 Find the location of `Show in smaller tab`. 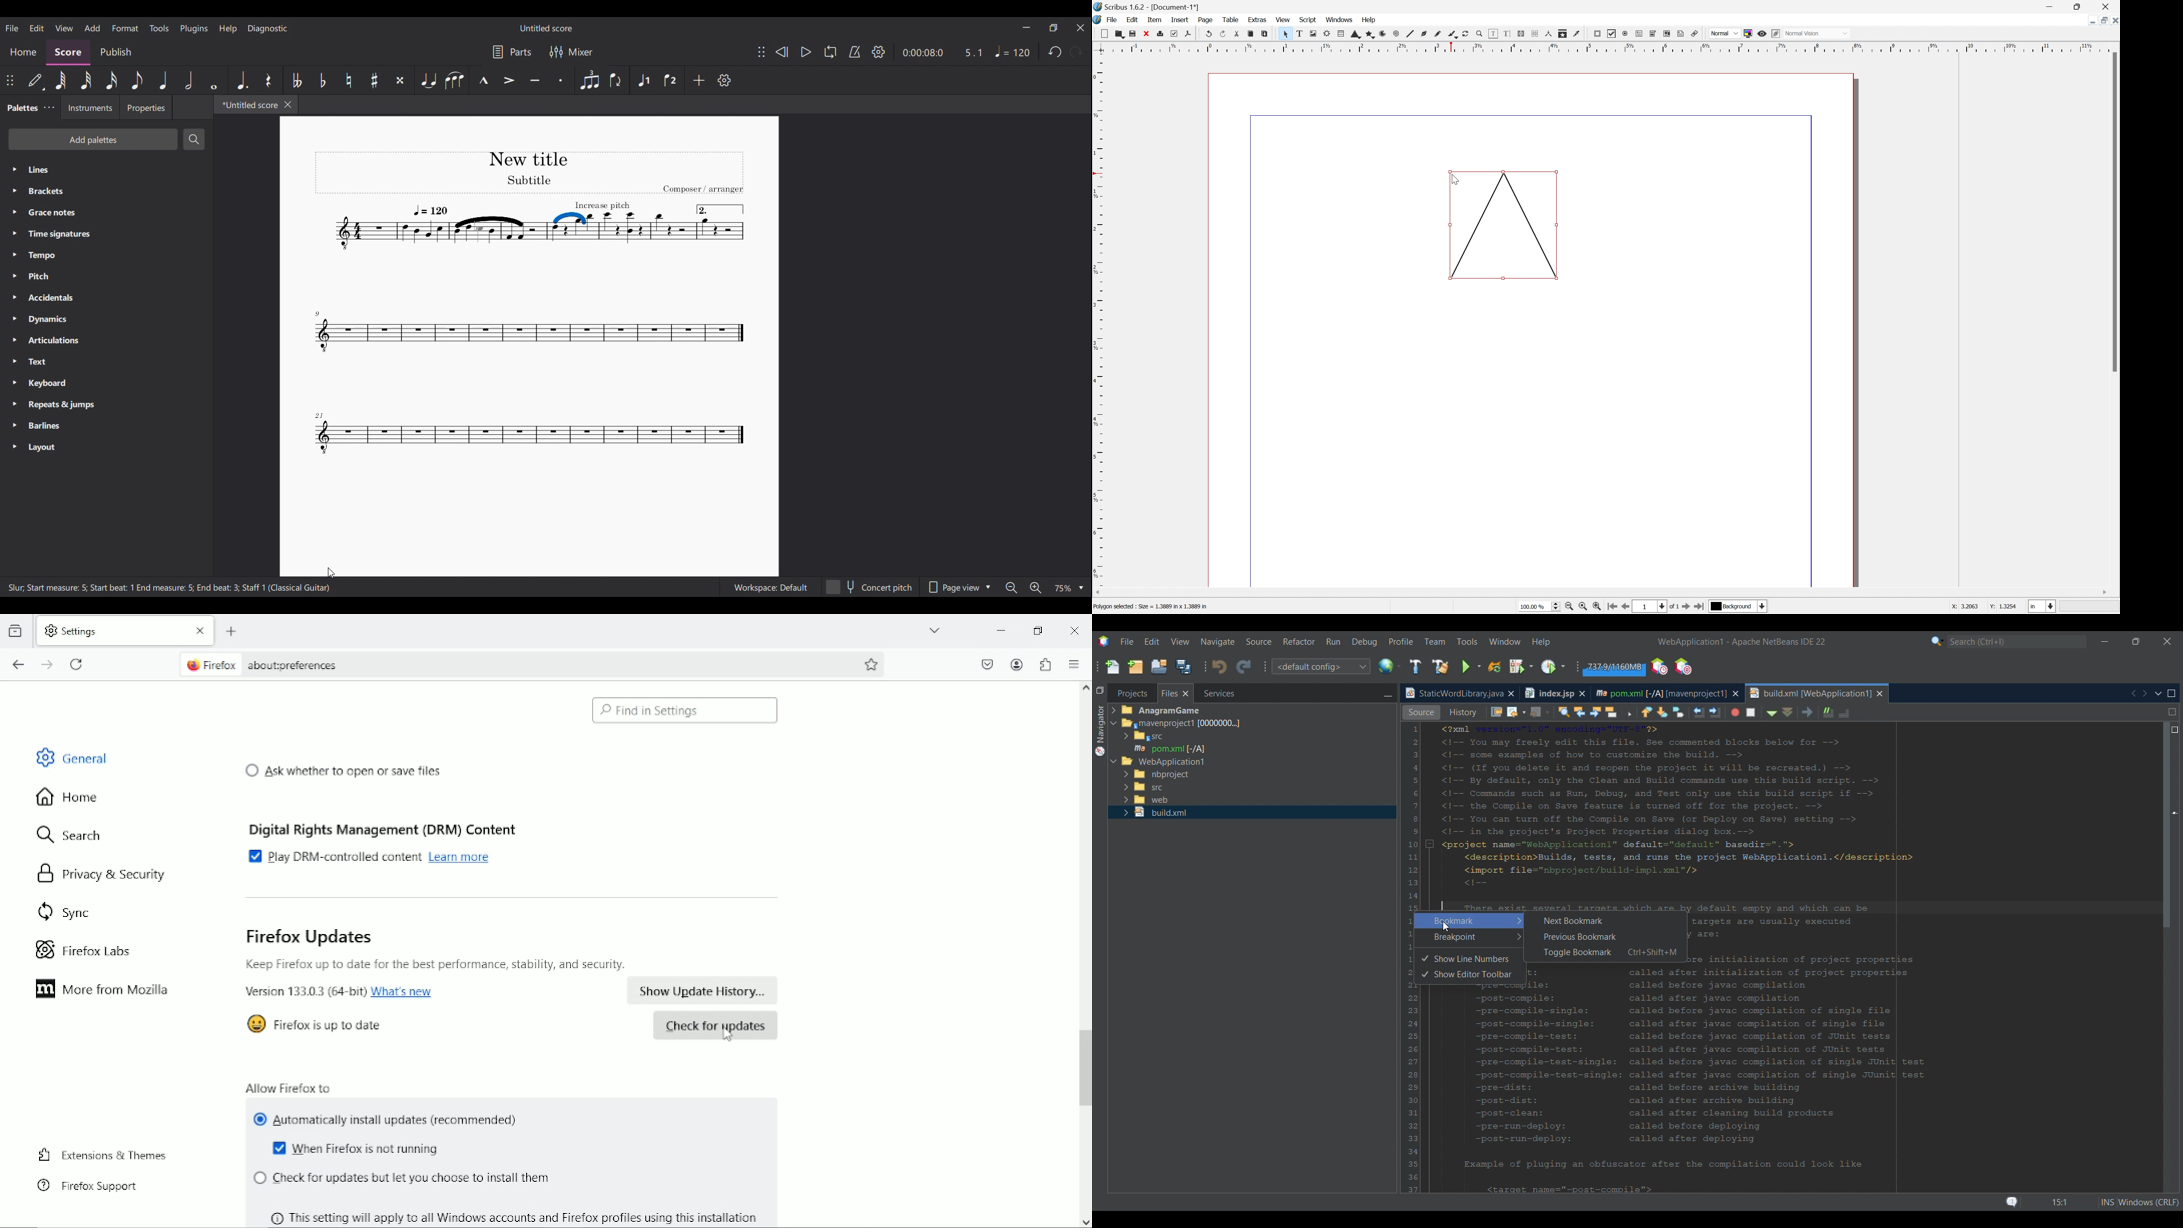

Show in smaller tab is located at coordinates (2136, 641).